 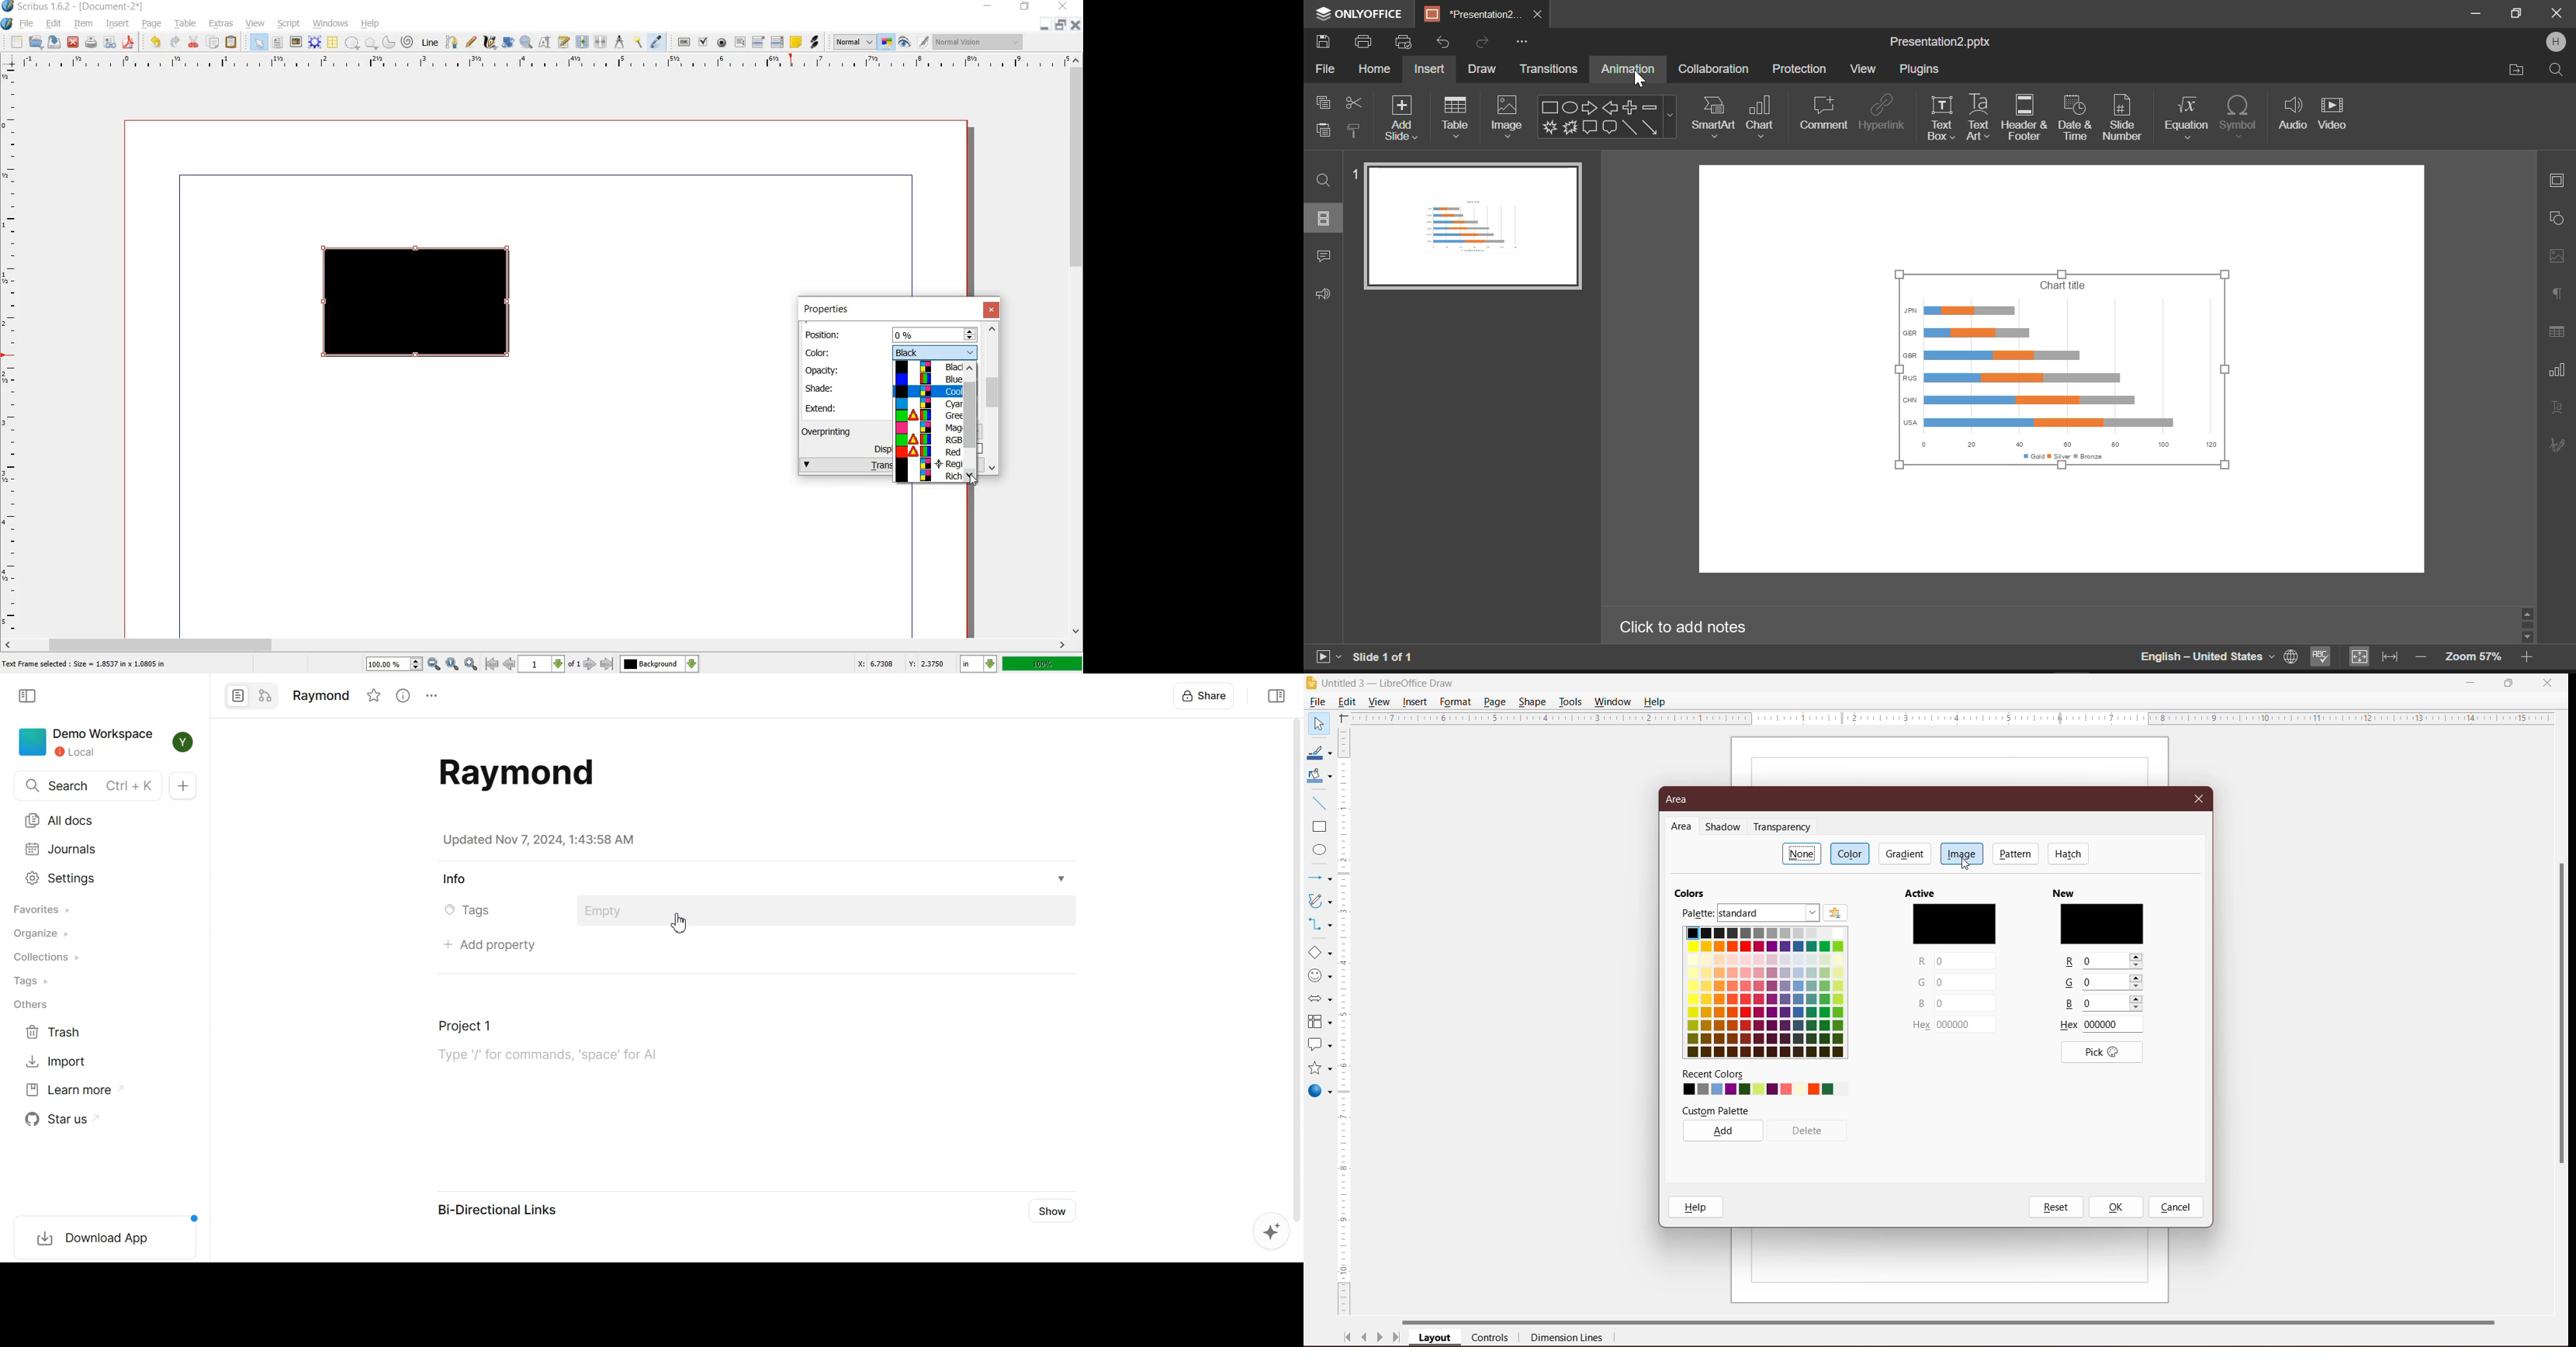 I want to click on pdf radio button, so click(x=723, y=43).